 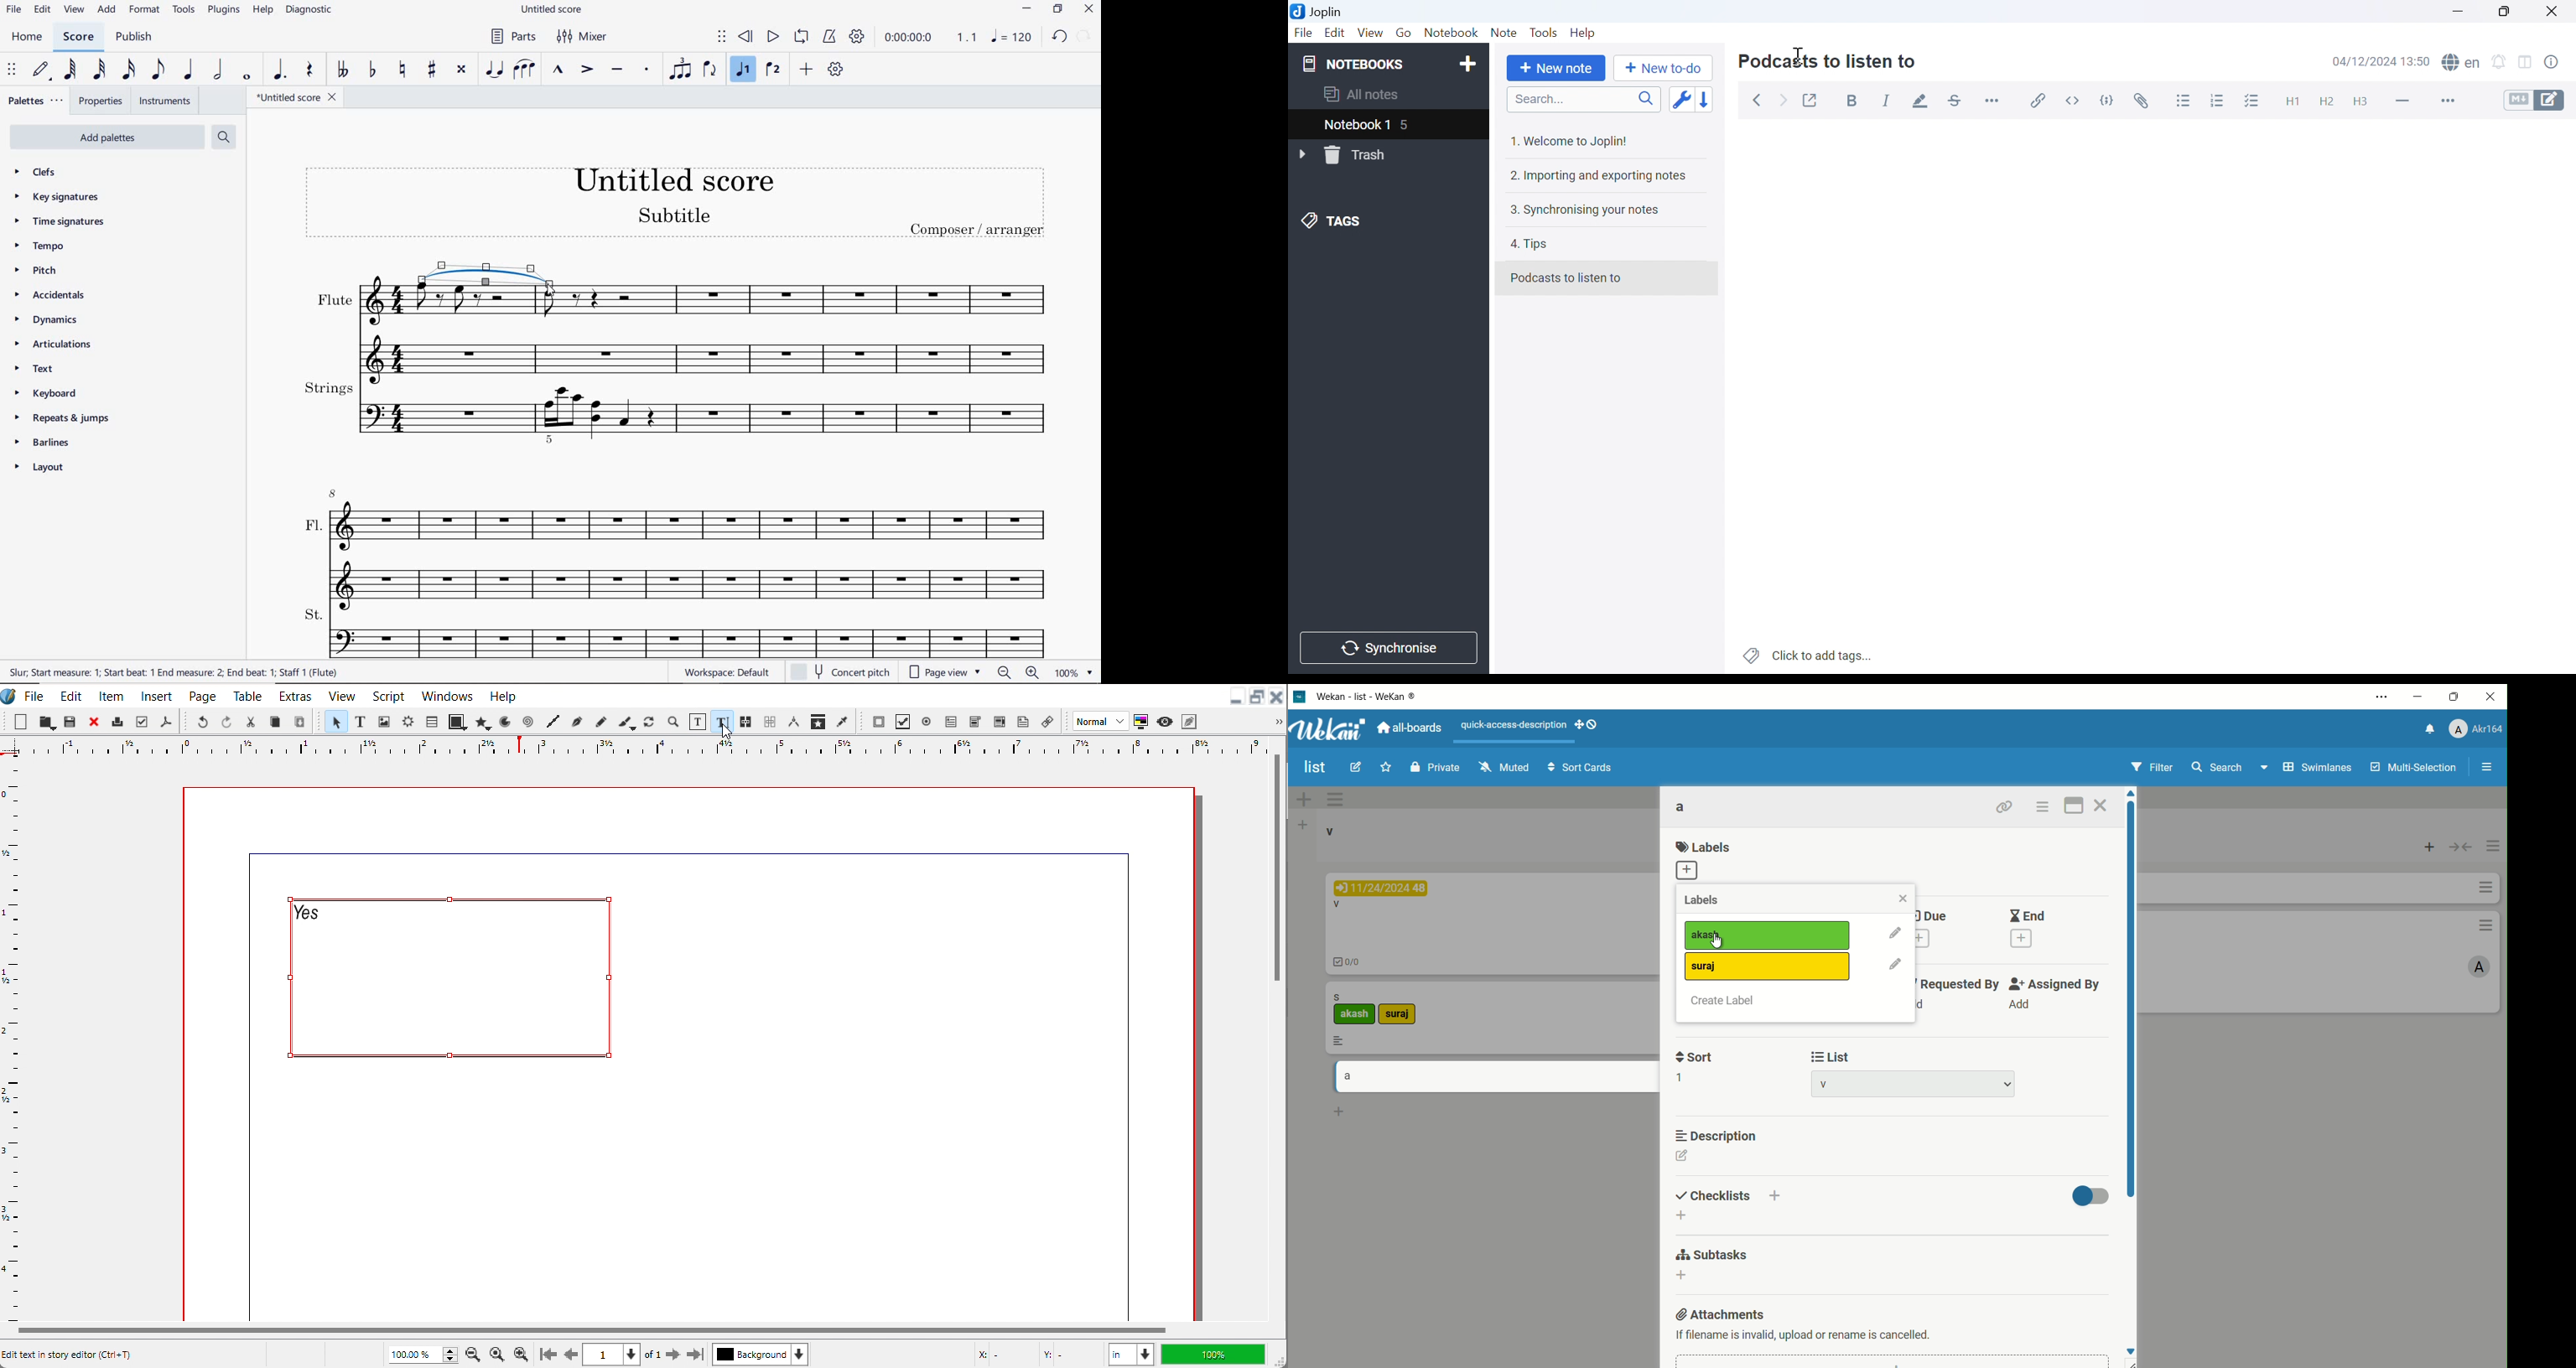 What do you see at coordinates (1703, 901) in the screenshot?
I see `labels` at bounding box center [1703, 901].